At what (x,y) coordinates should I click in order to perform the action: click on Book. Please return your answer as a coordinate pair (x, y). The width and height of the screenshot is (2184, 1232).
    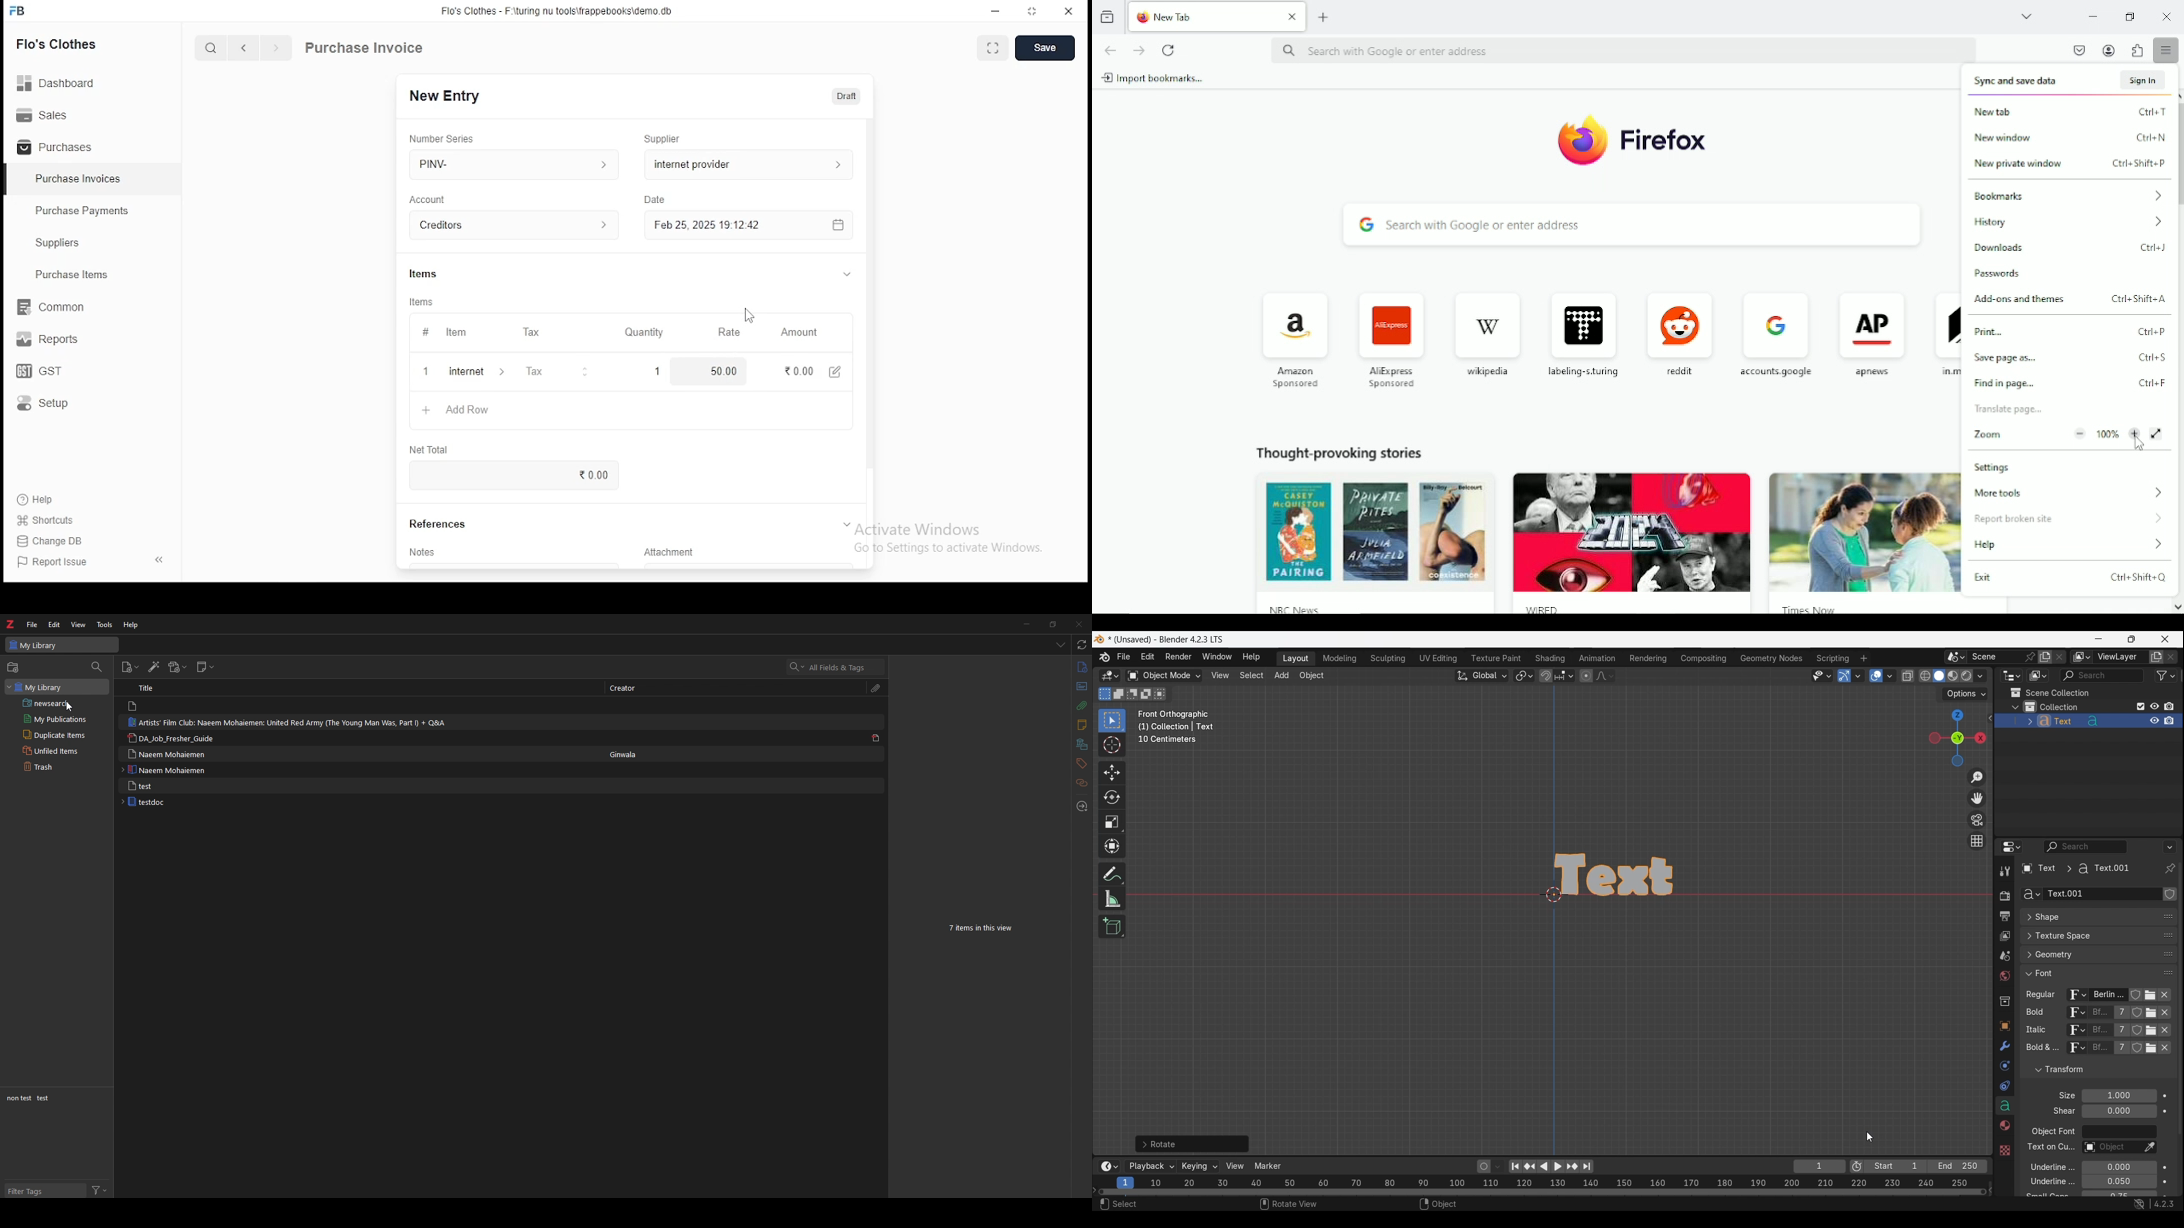
    Looking at the image, I should click on (141, 802).